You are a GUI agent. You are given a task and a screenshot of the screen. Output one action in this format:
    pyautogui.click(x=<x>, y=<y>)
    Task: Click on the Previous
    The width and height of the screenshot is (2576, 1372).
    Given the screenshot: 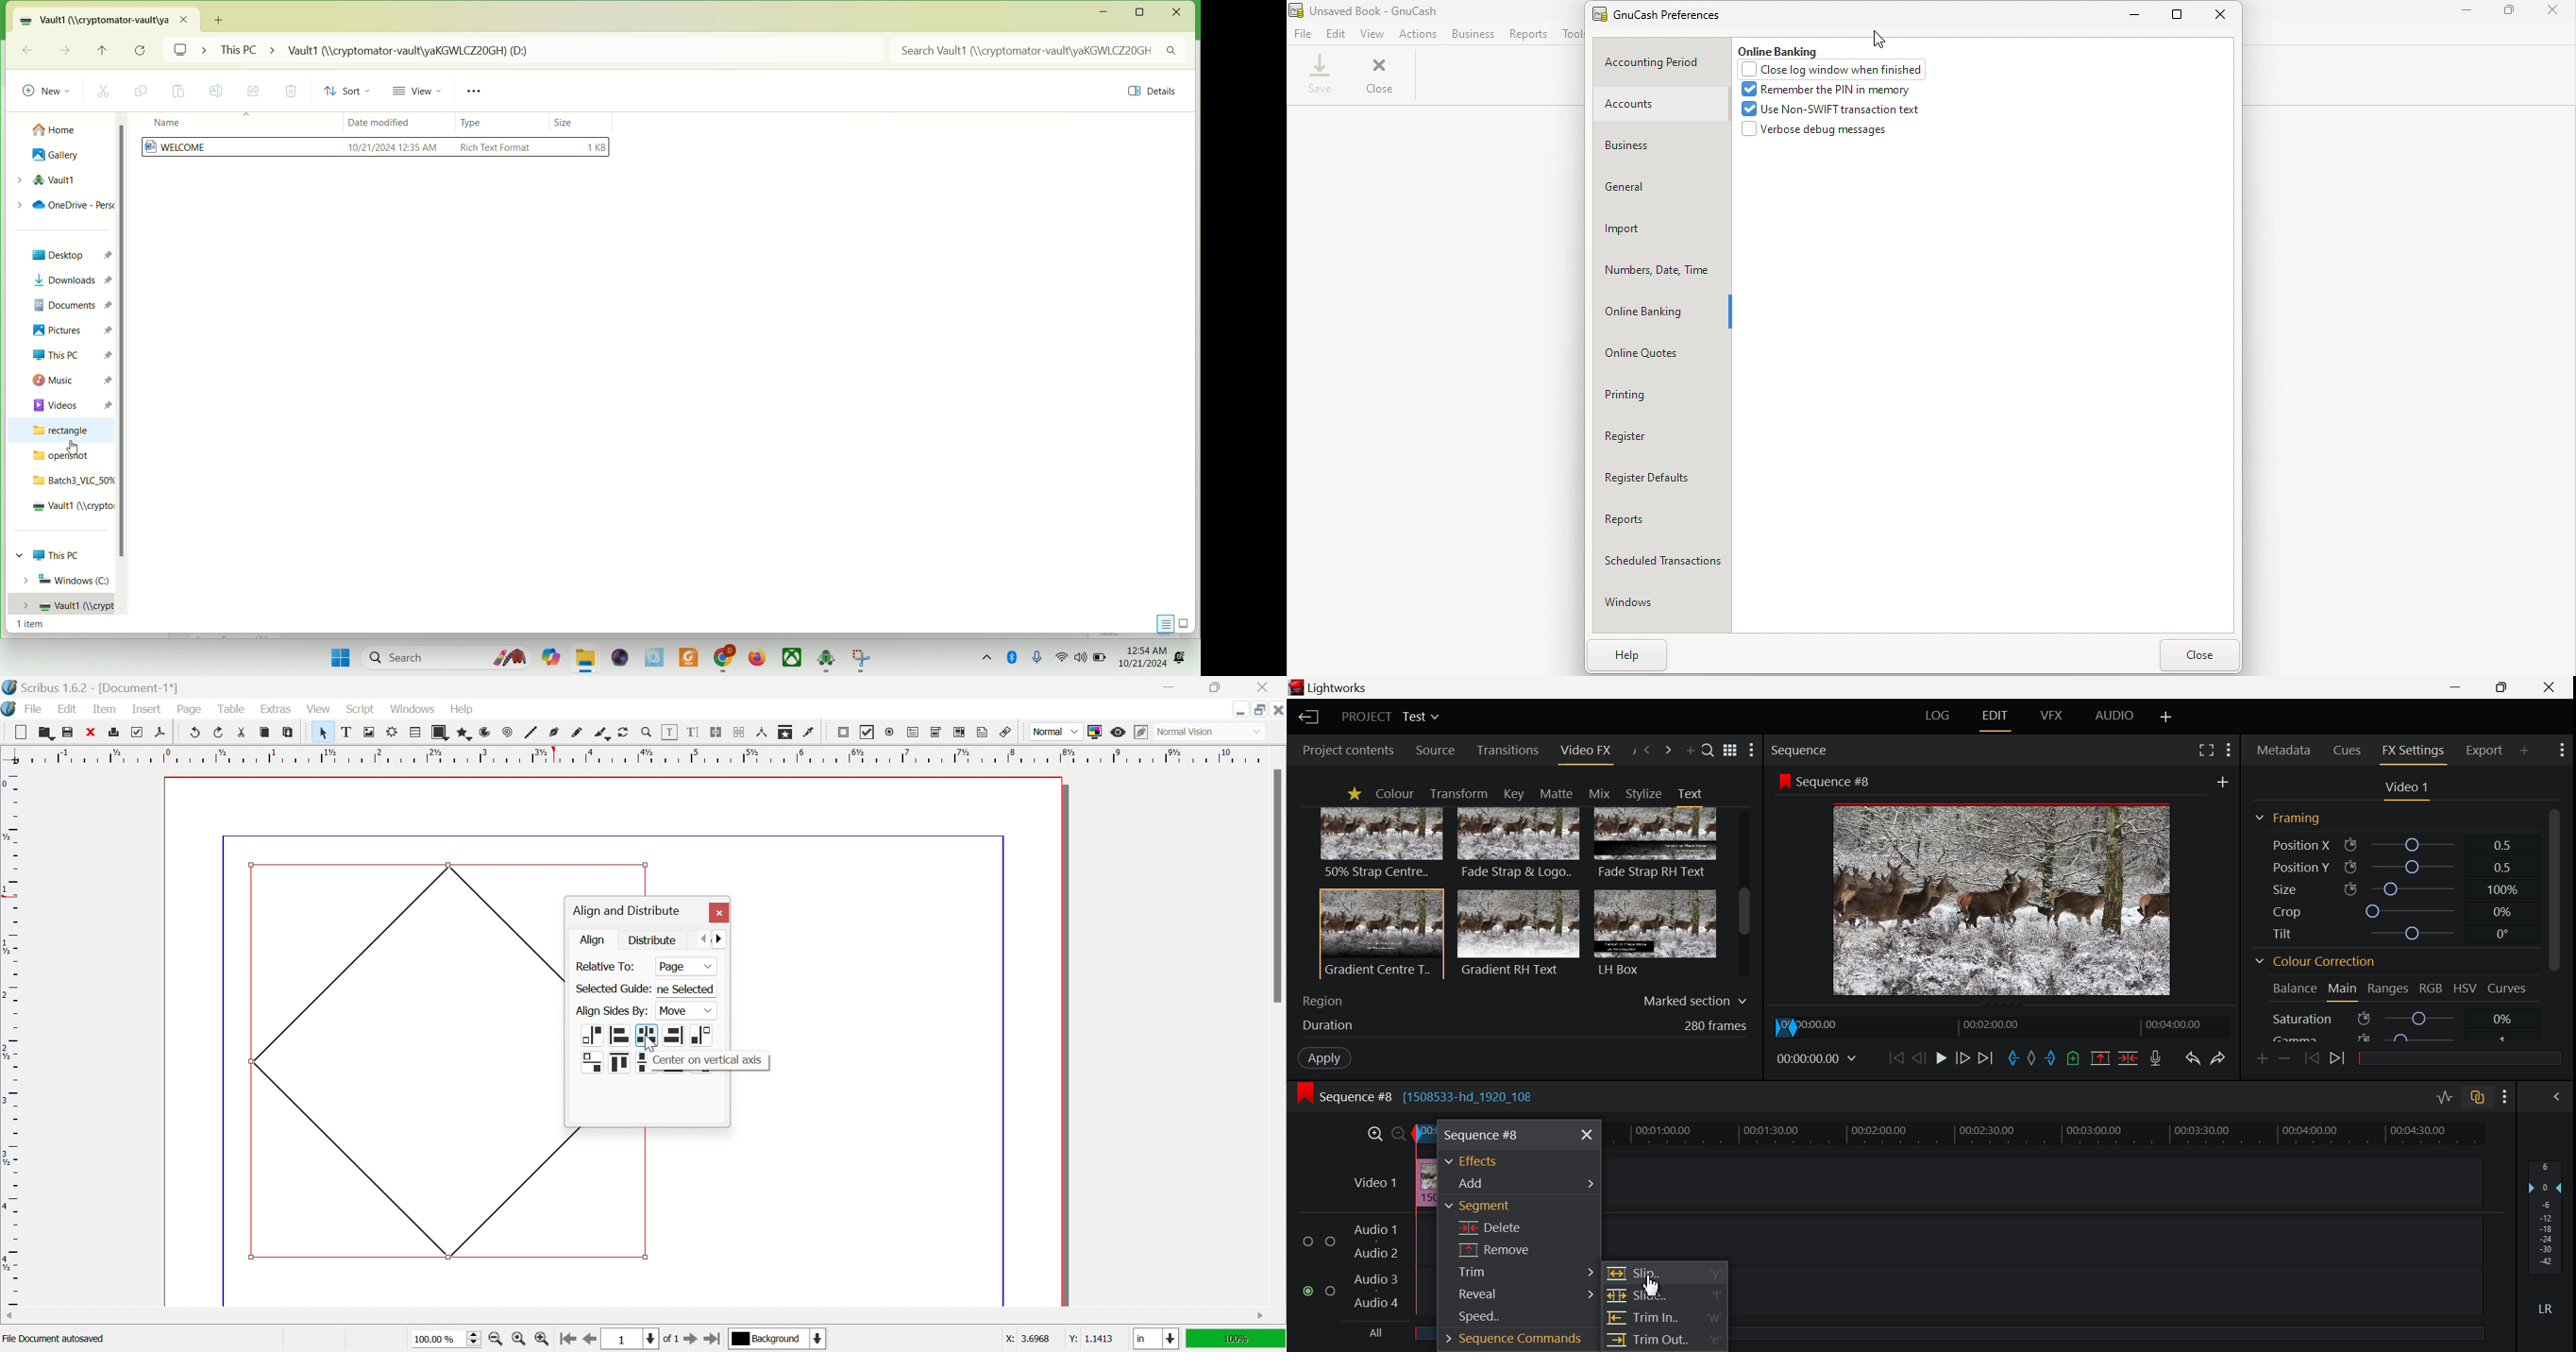 What is the action you would take?
    pyautogui.click(x=706, y=938)
    